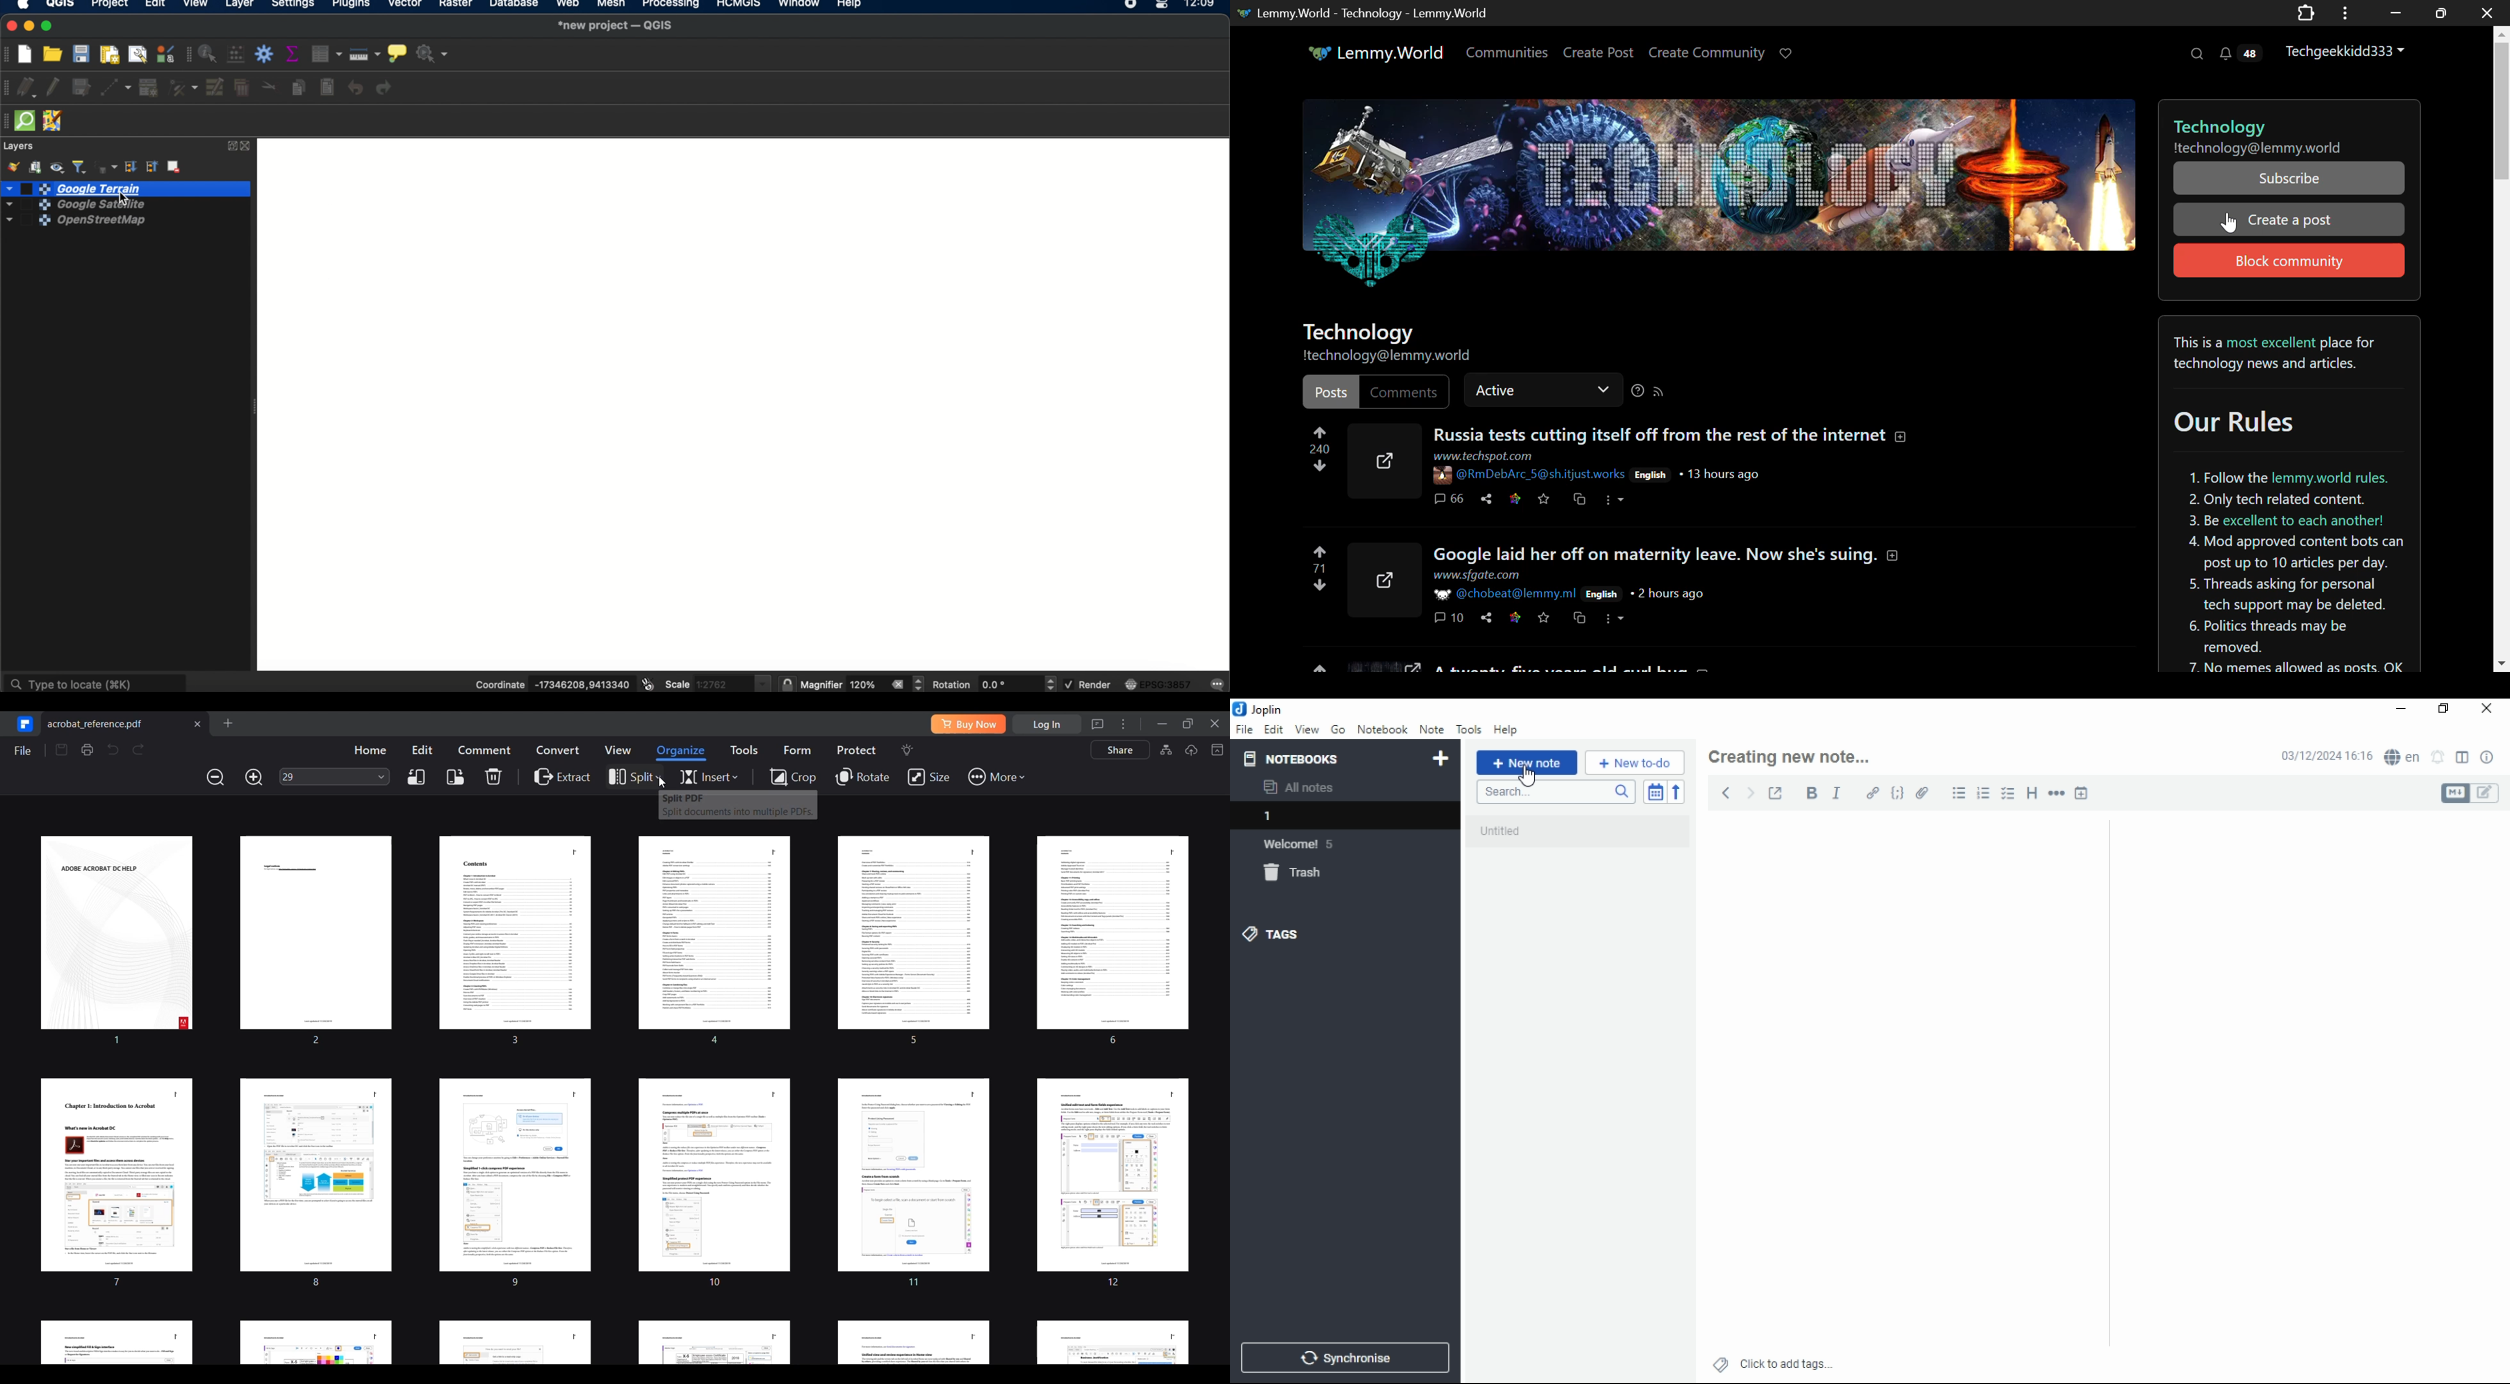 This screenshot has height=1400, width=2520. What do you see at coordinates (1543, 388) in the screenshot?
I see `Active` at bounding box center [1543, 388].